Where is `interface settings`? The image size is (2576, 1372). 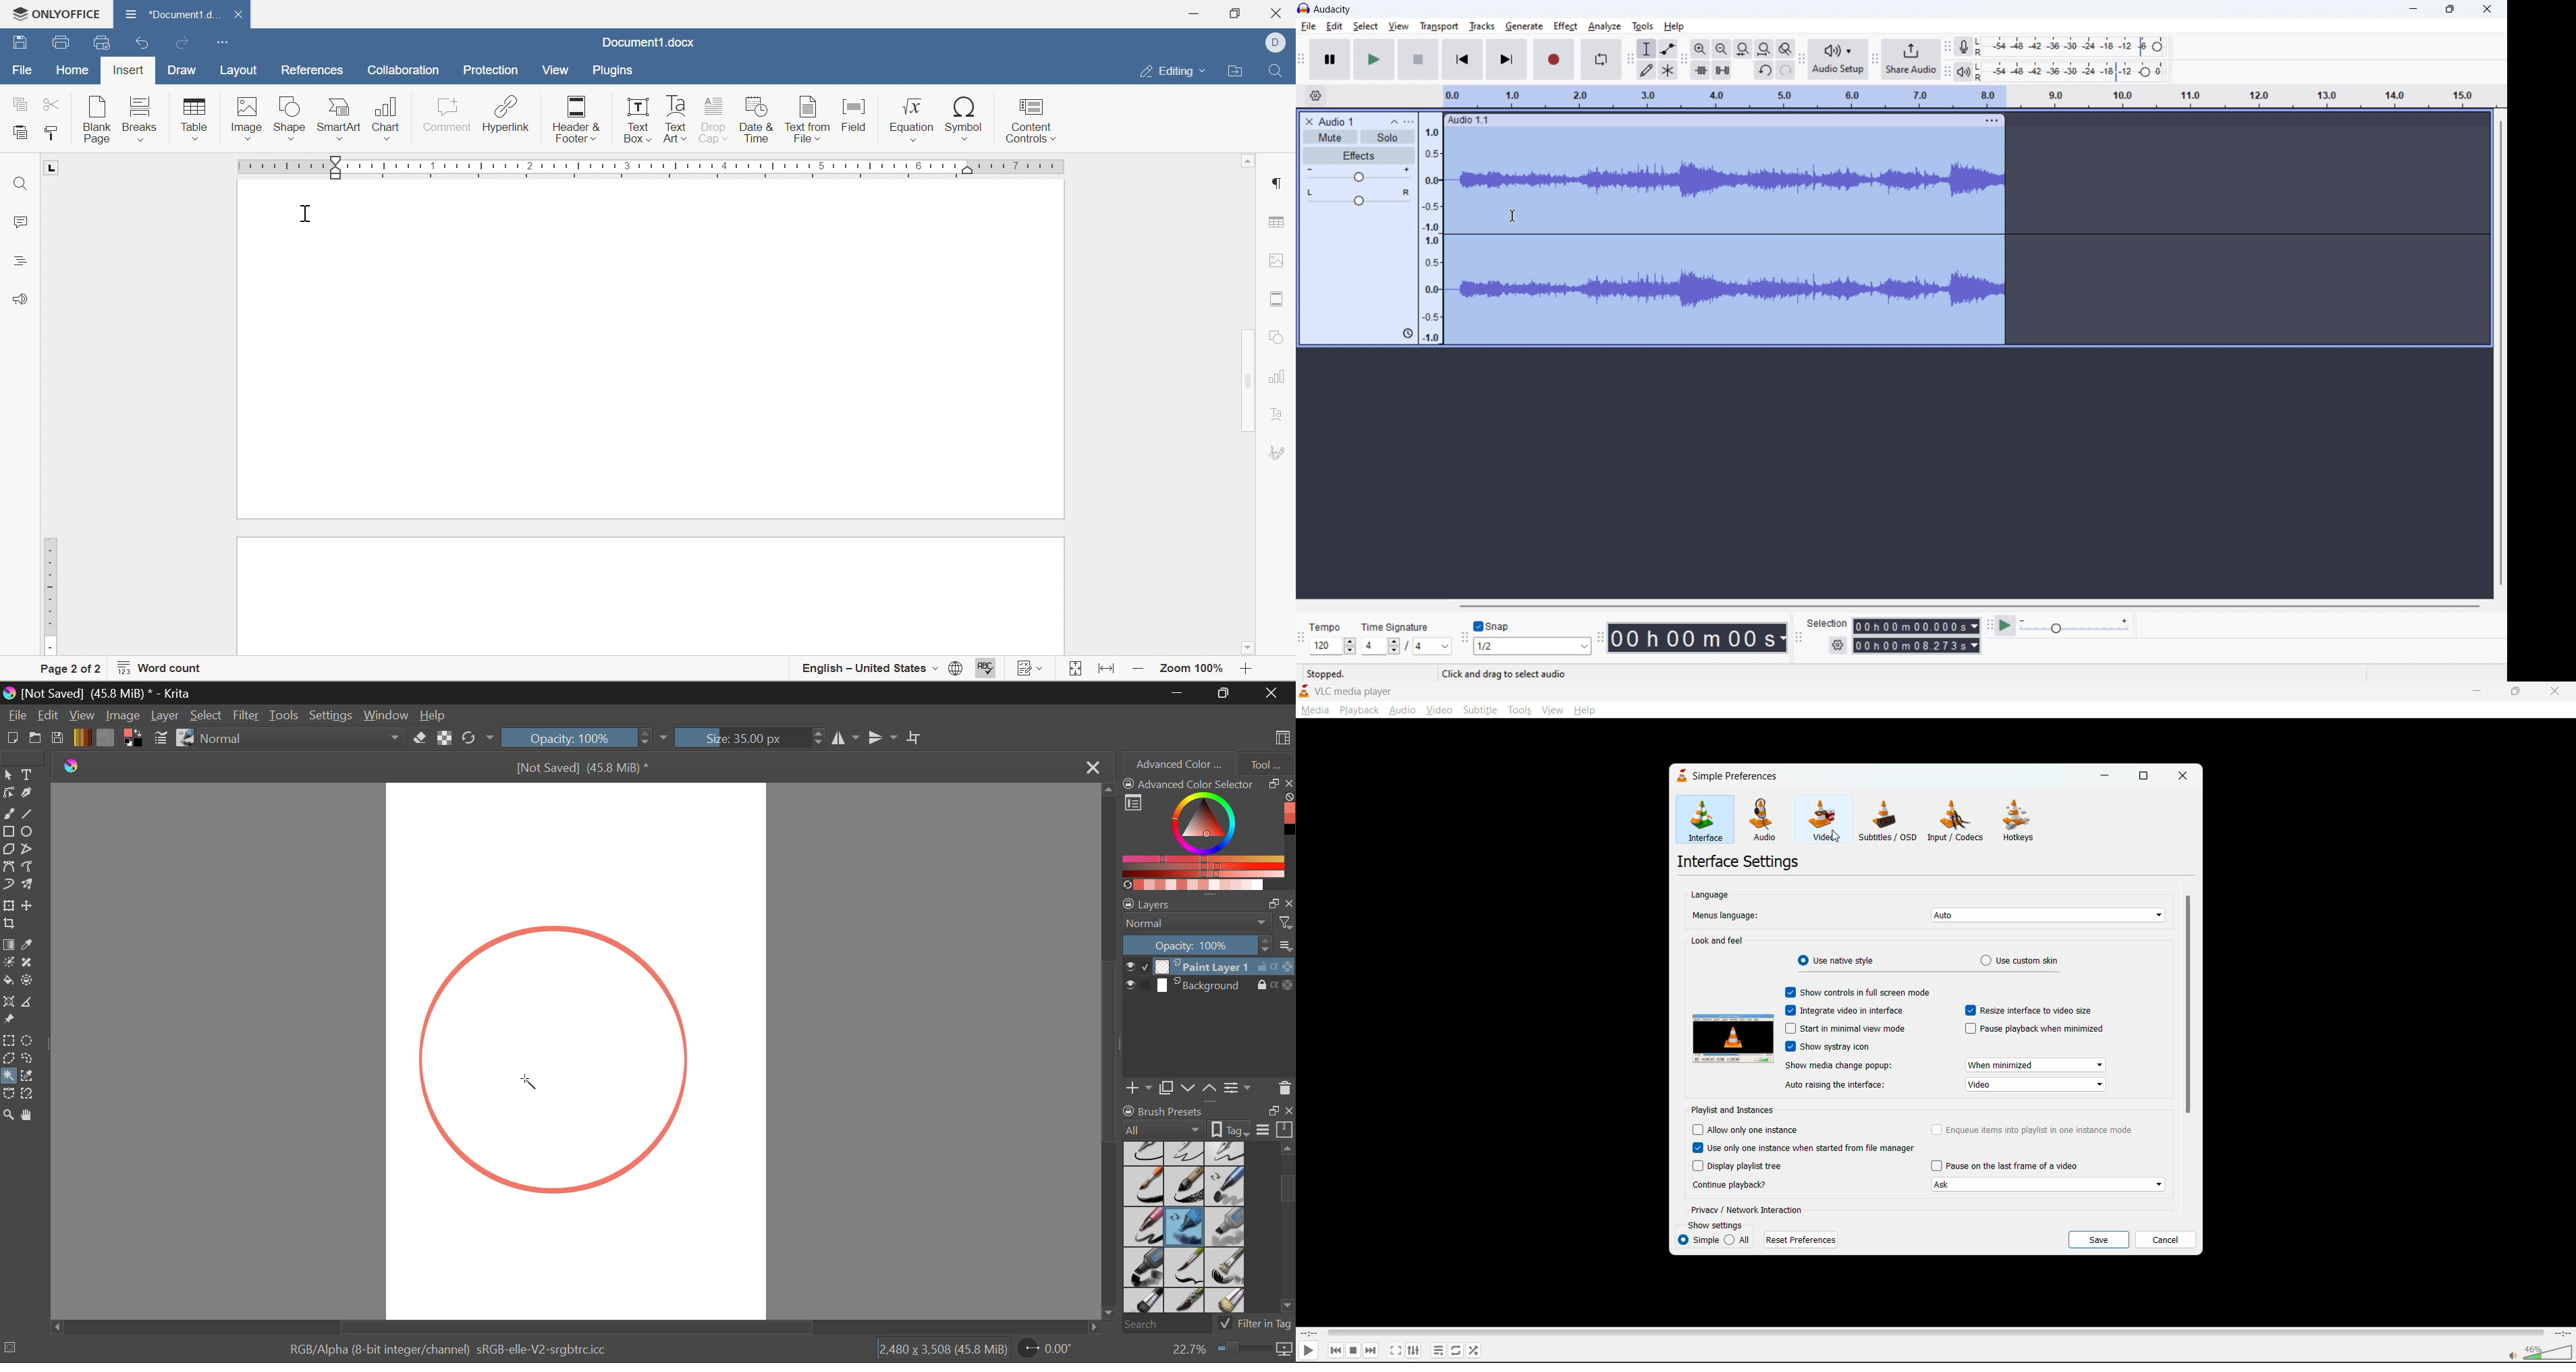 interface settings is located at coordinates (1741, 860).